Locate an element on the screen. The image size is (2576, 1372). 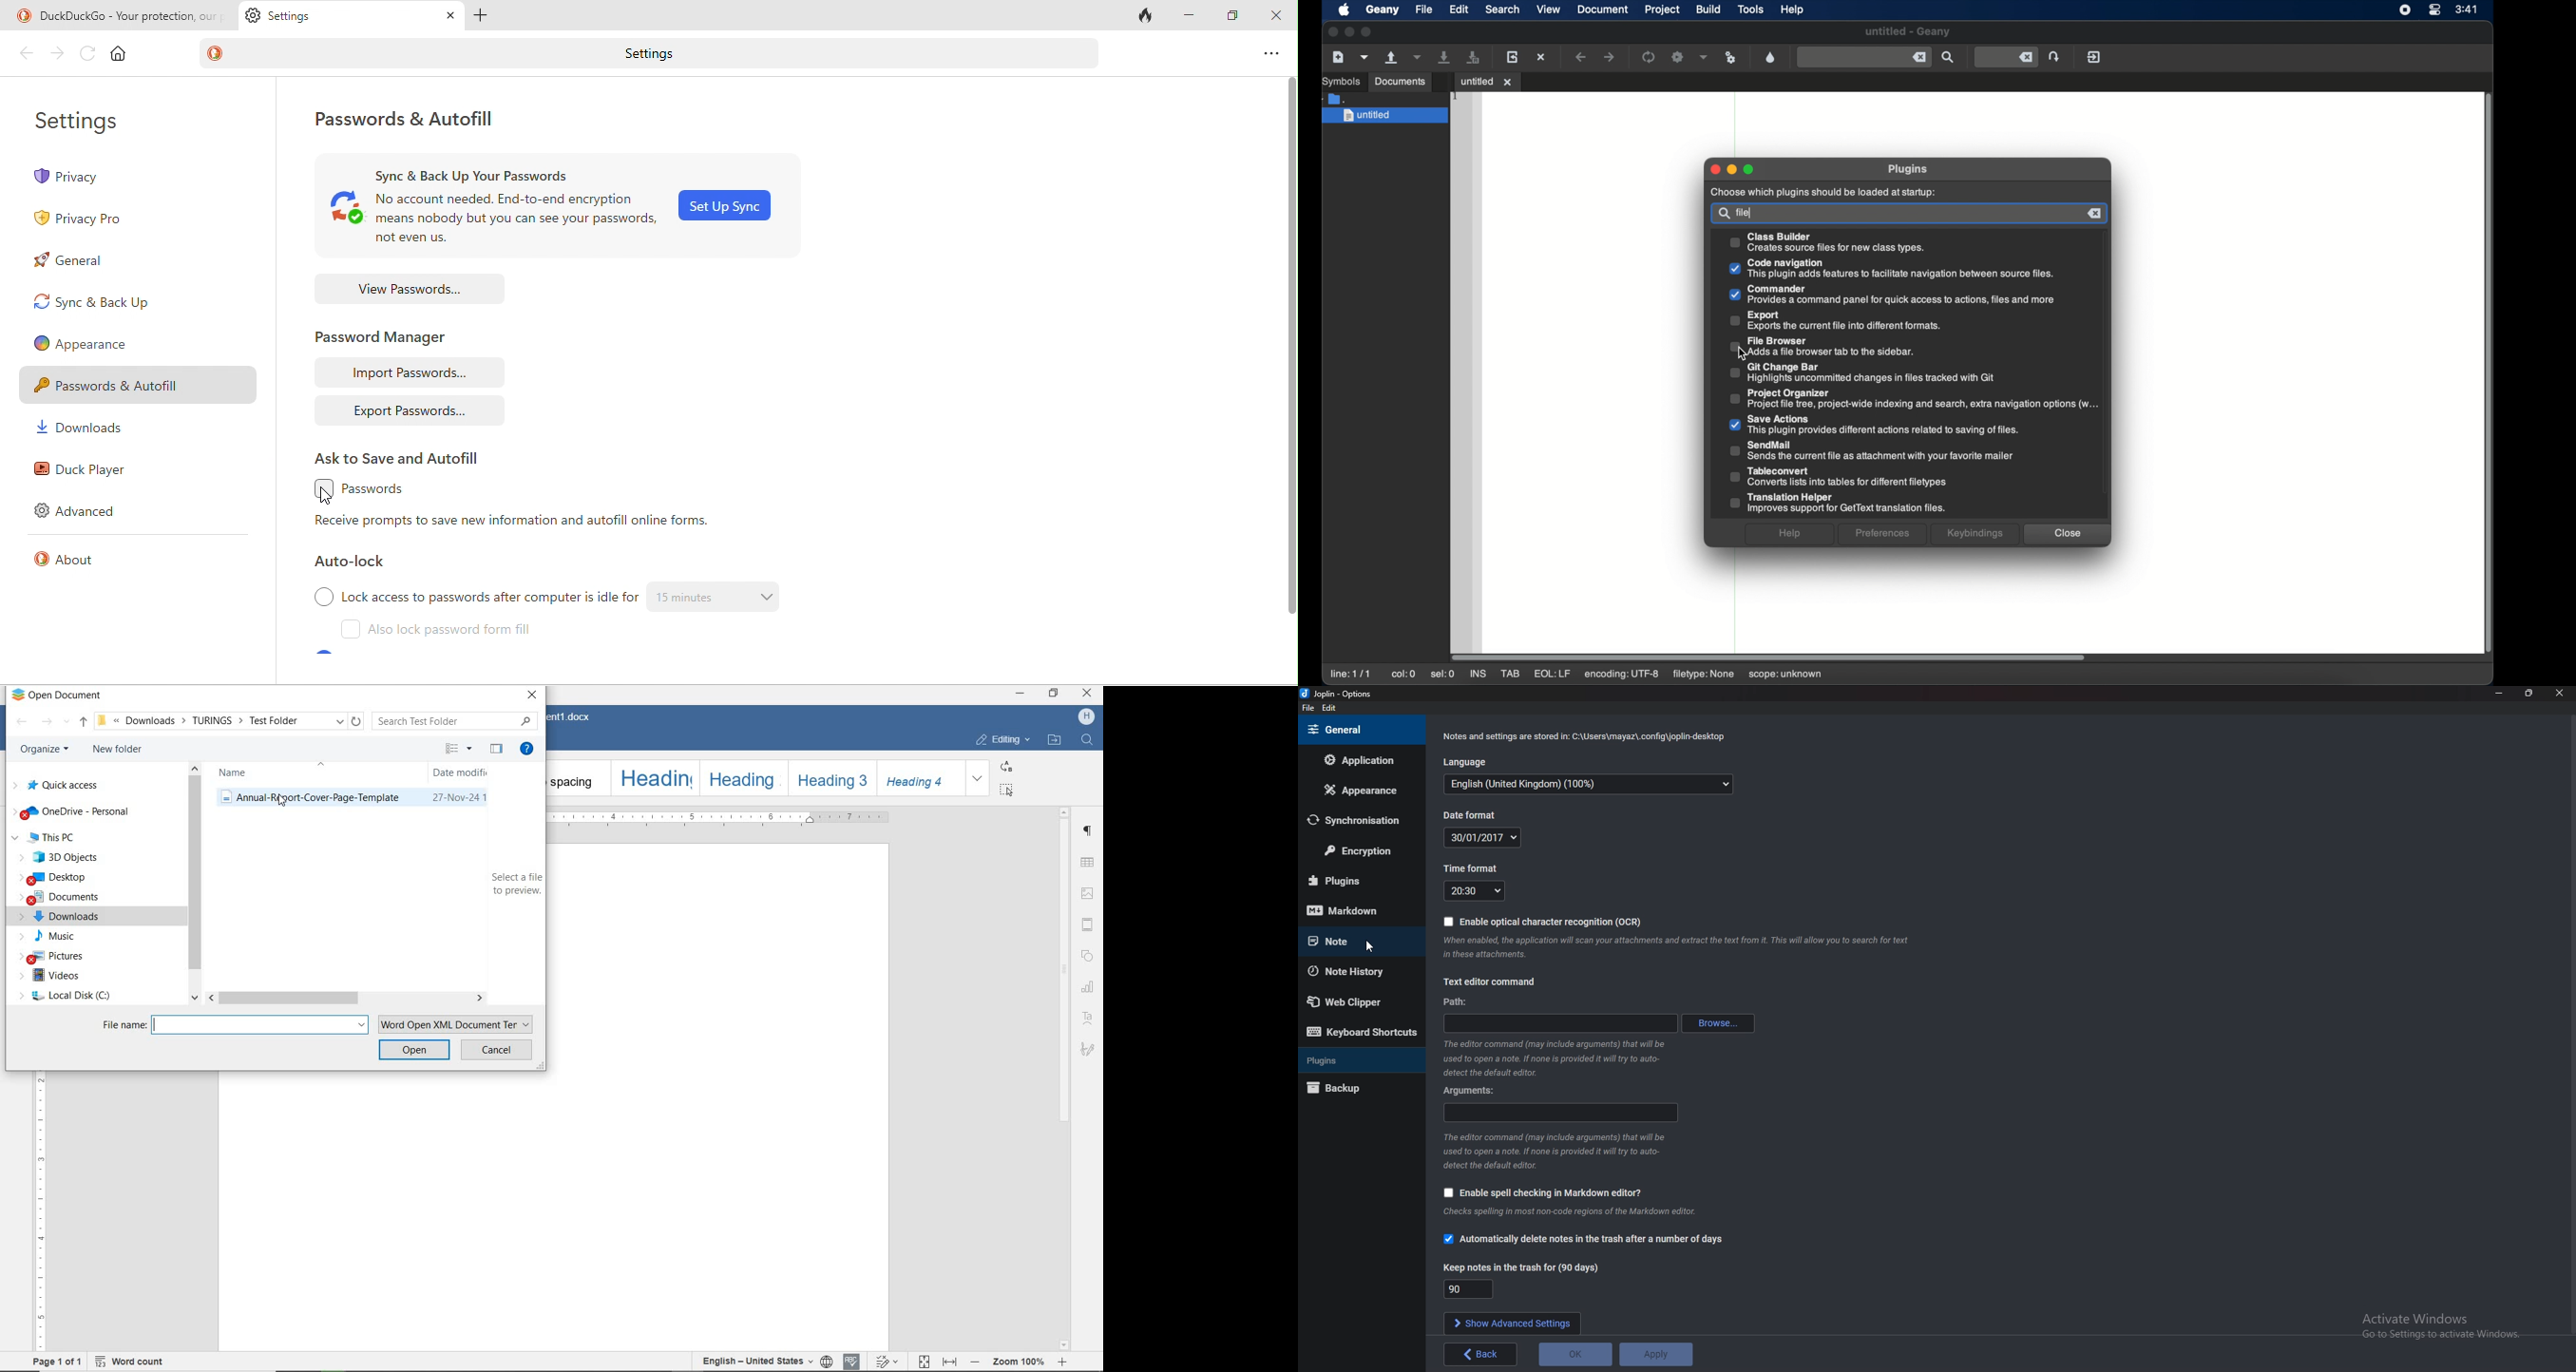
Arguments is located at coordinates (1562, 1112).